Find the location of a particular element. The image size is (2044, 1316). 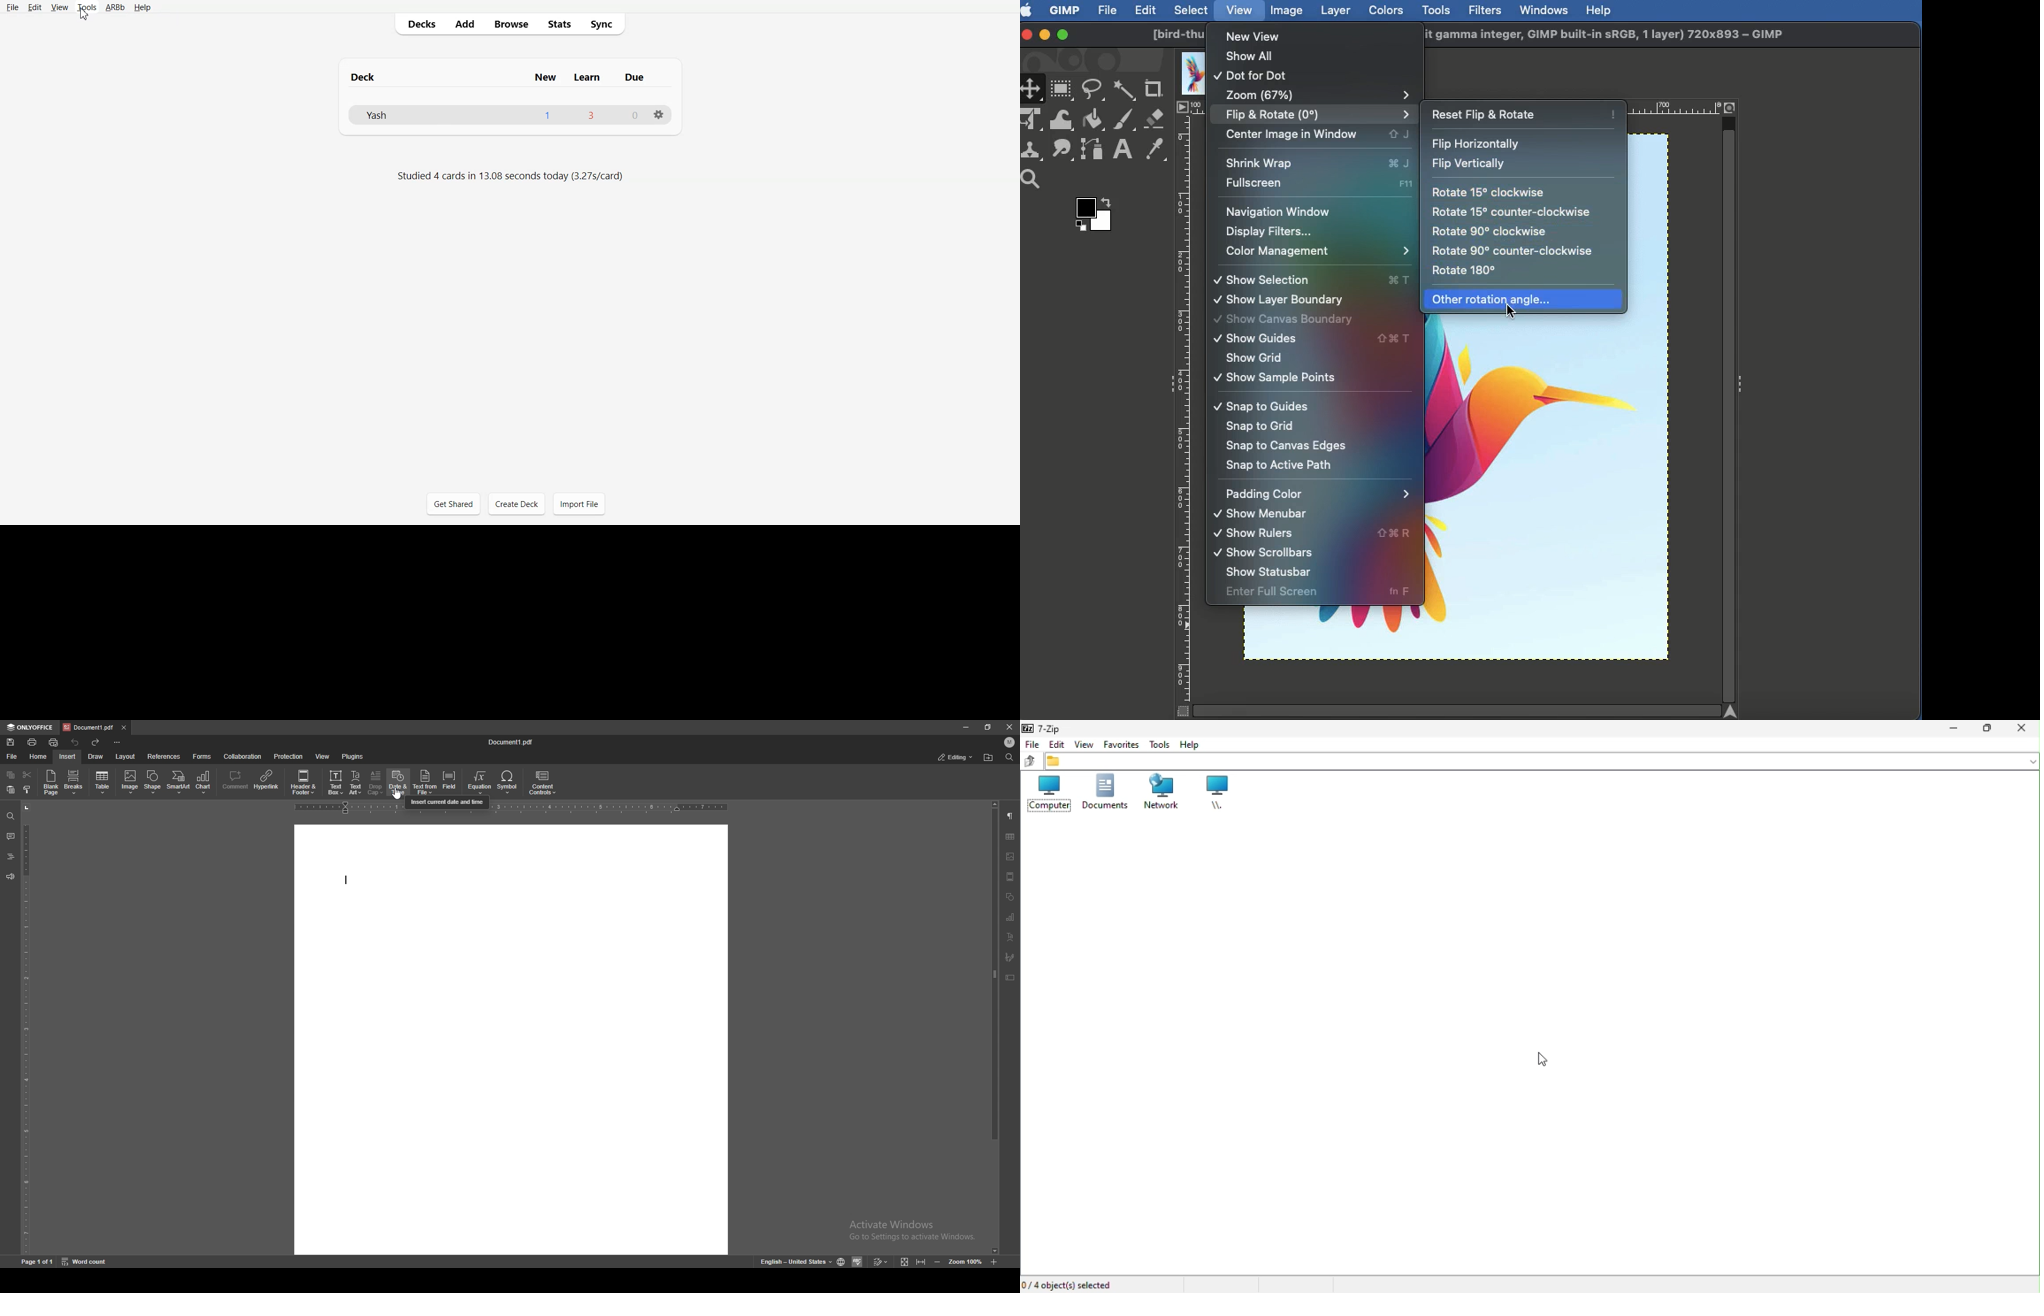

Eraser is located at coordinates (1155, 119).